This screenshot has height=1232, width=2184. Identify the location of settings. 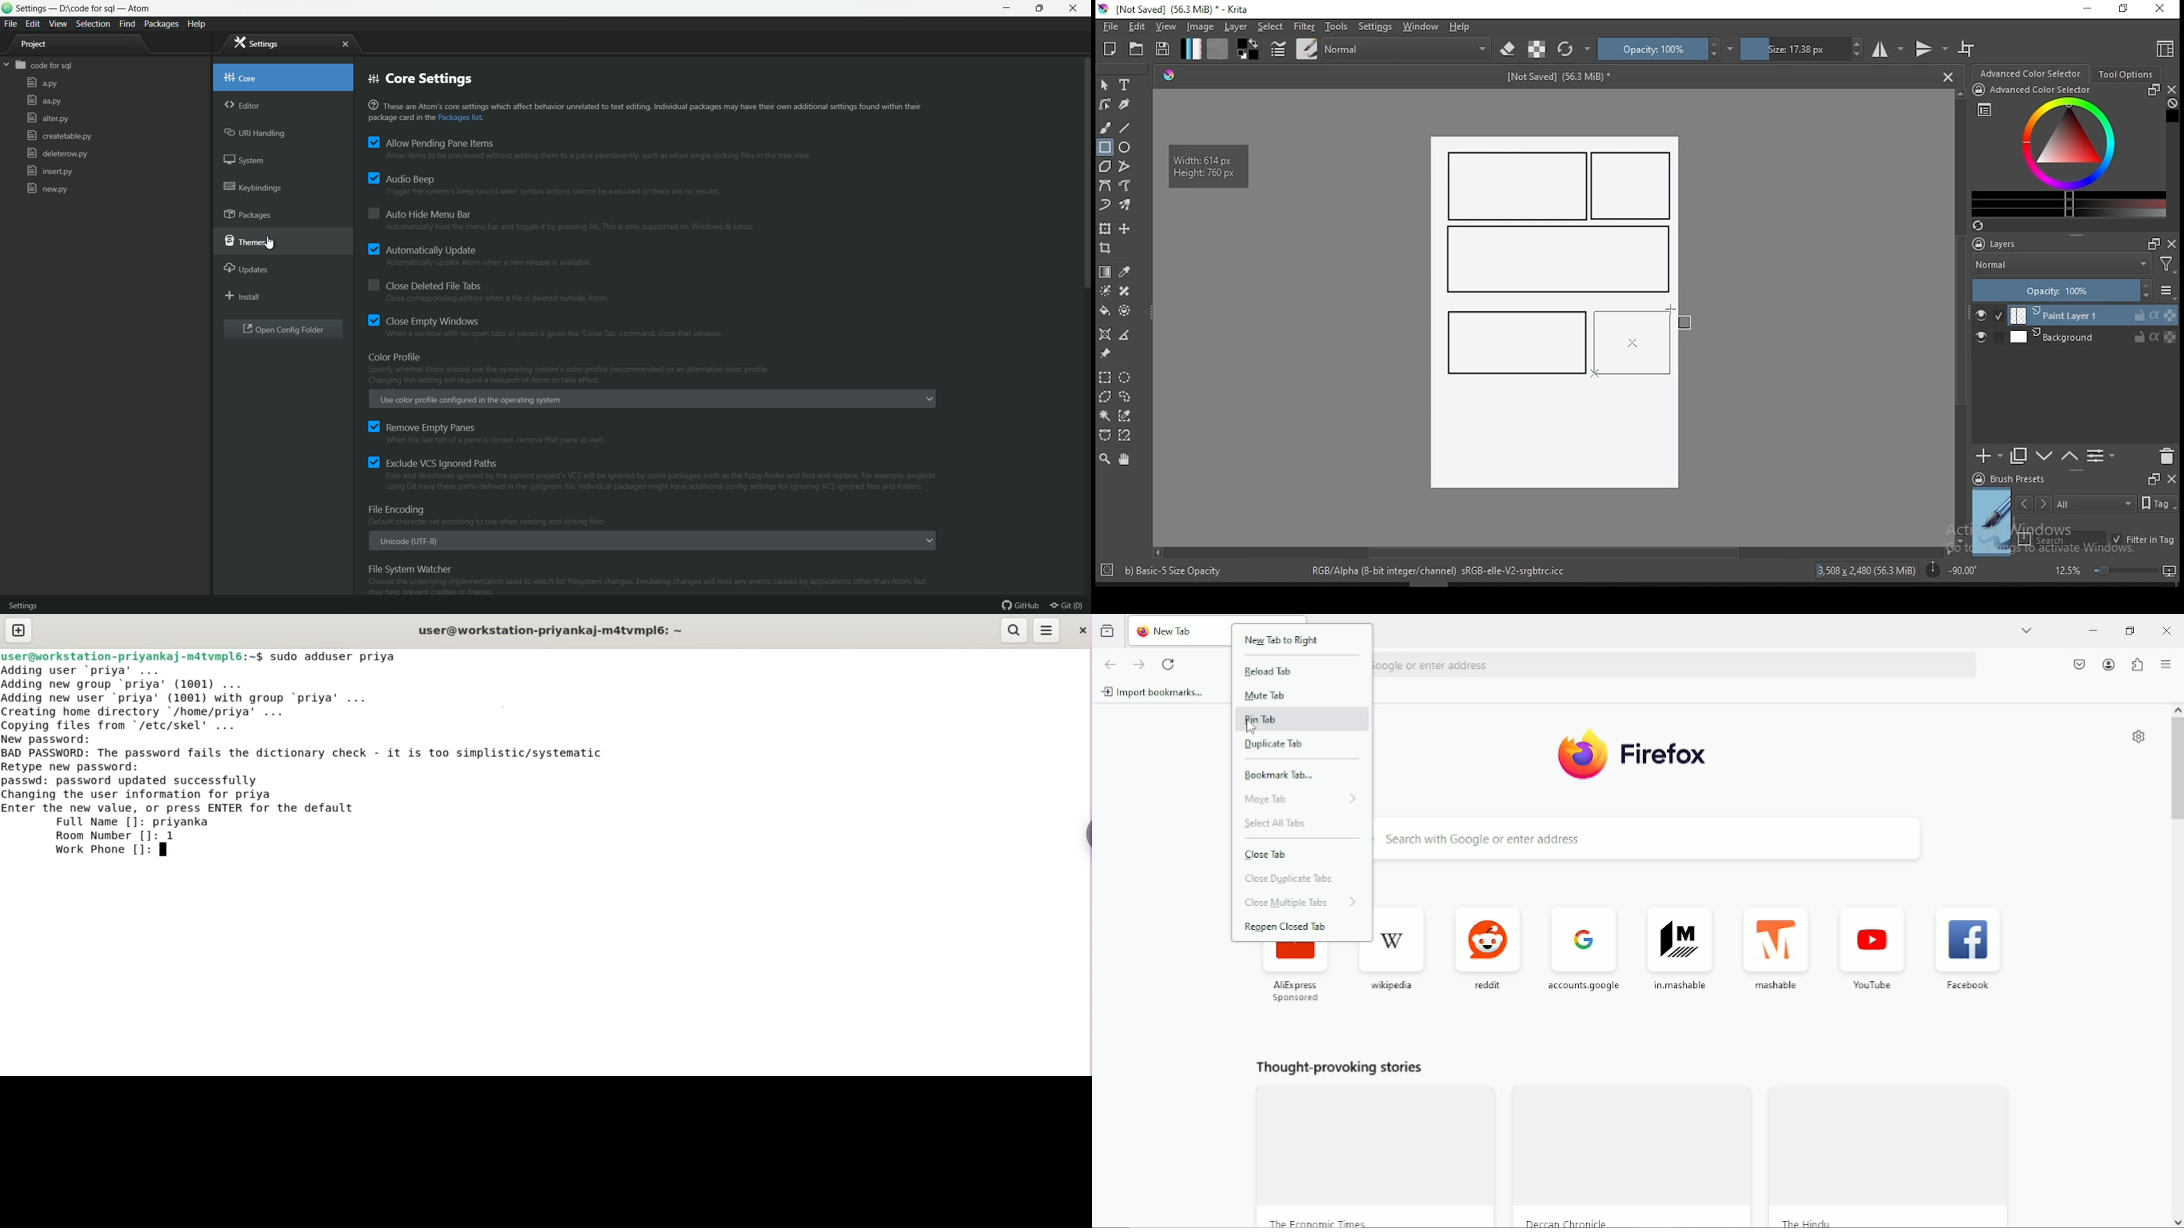
(33, 604).